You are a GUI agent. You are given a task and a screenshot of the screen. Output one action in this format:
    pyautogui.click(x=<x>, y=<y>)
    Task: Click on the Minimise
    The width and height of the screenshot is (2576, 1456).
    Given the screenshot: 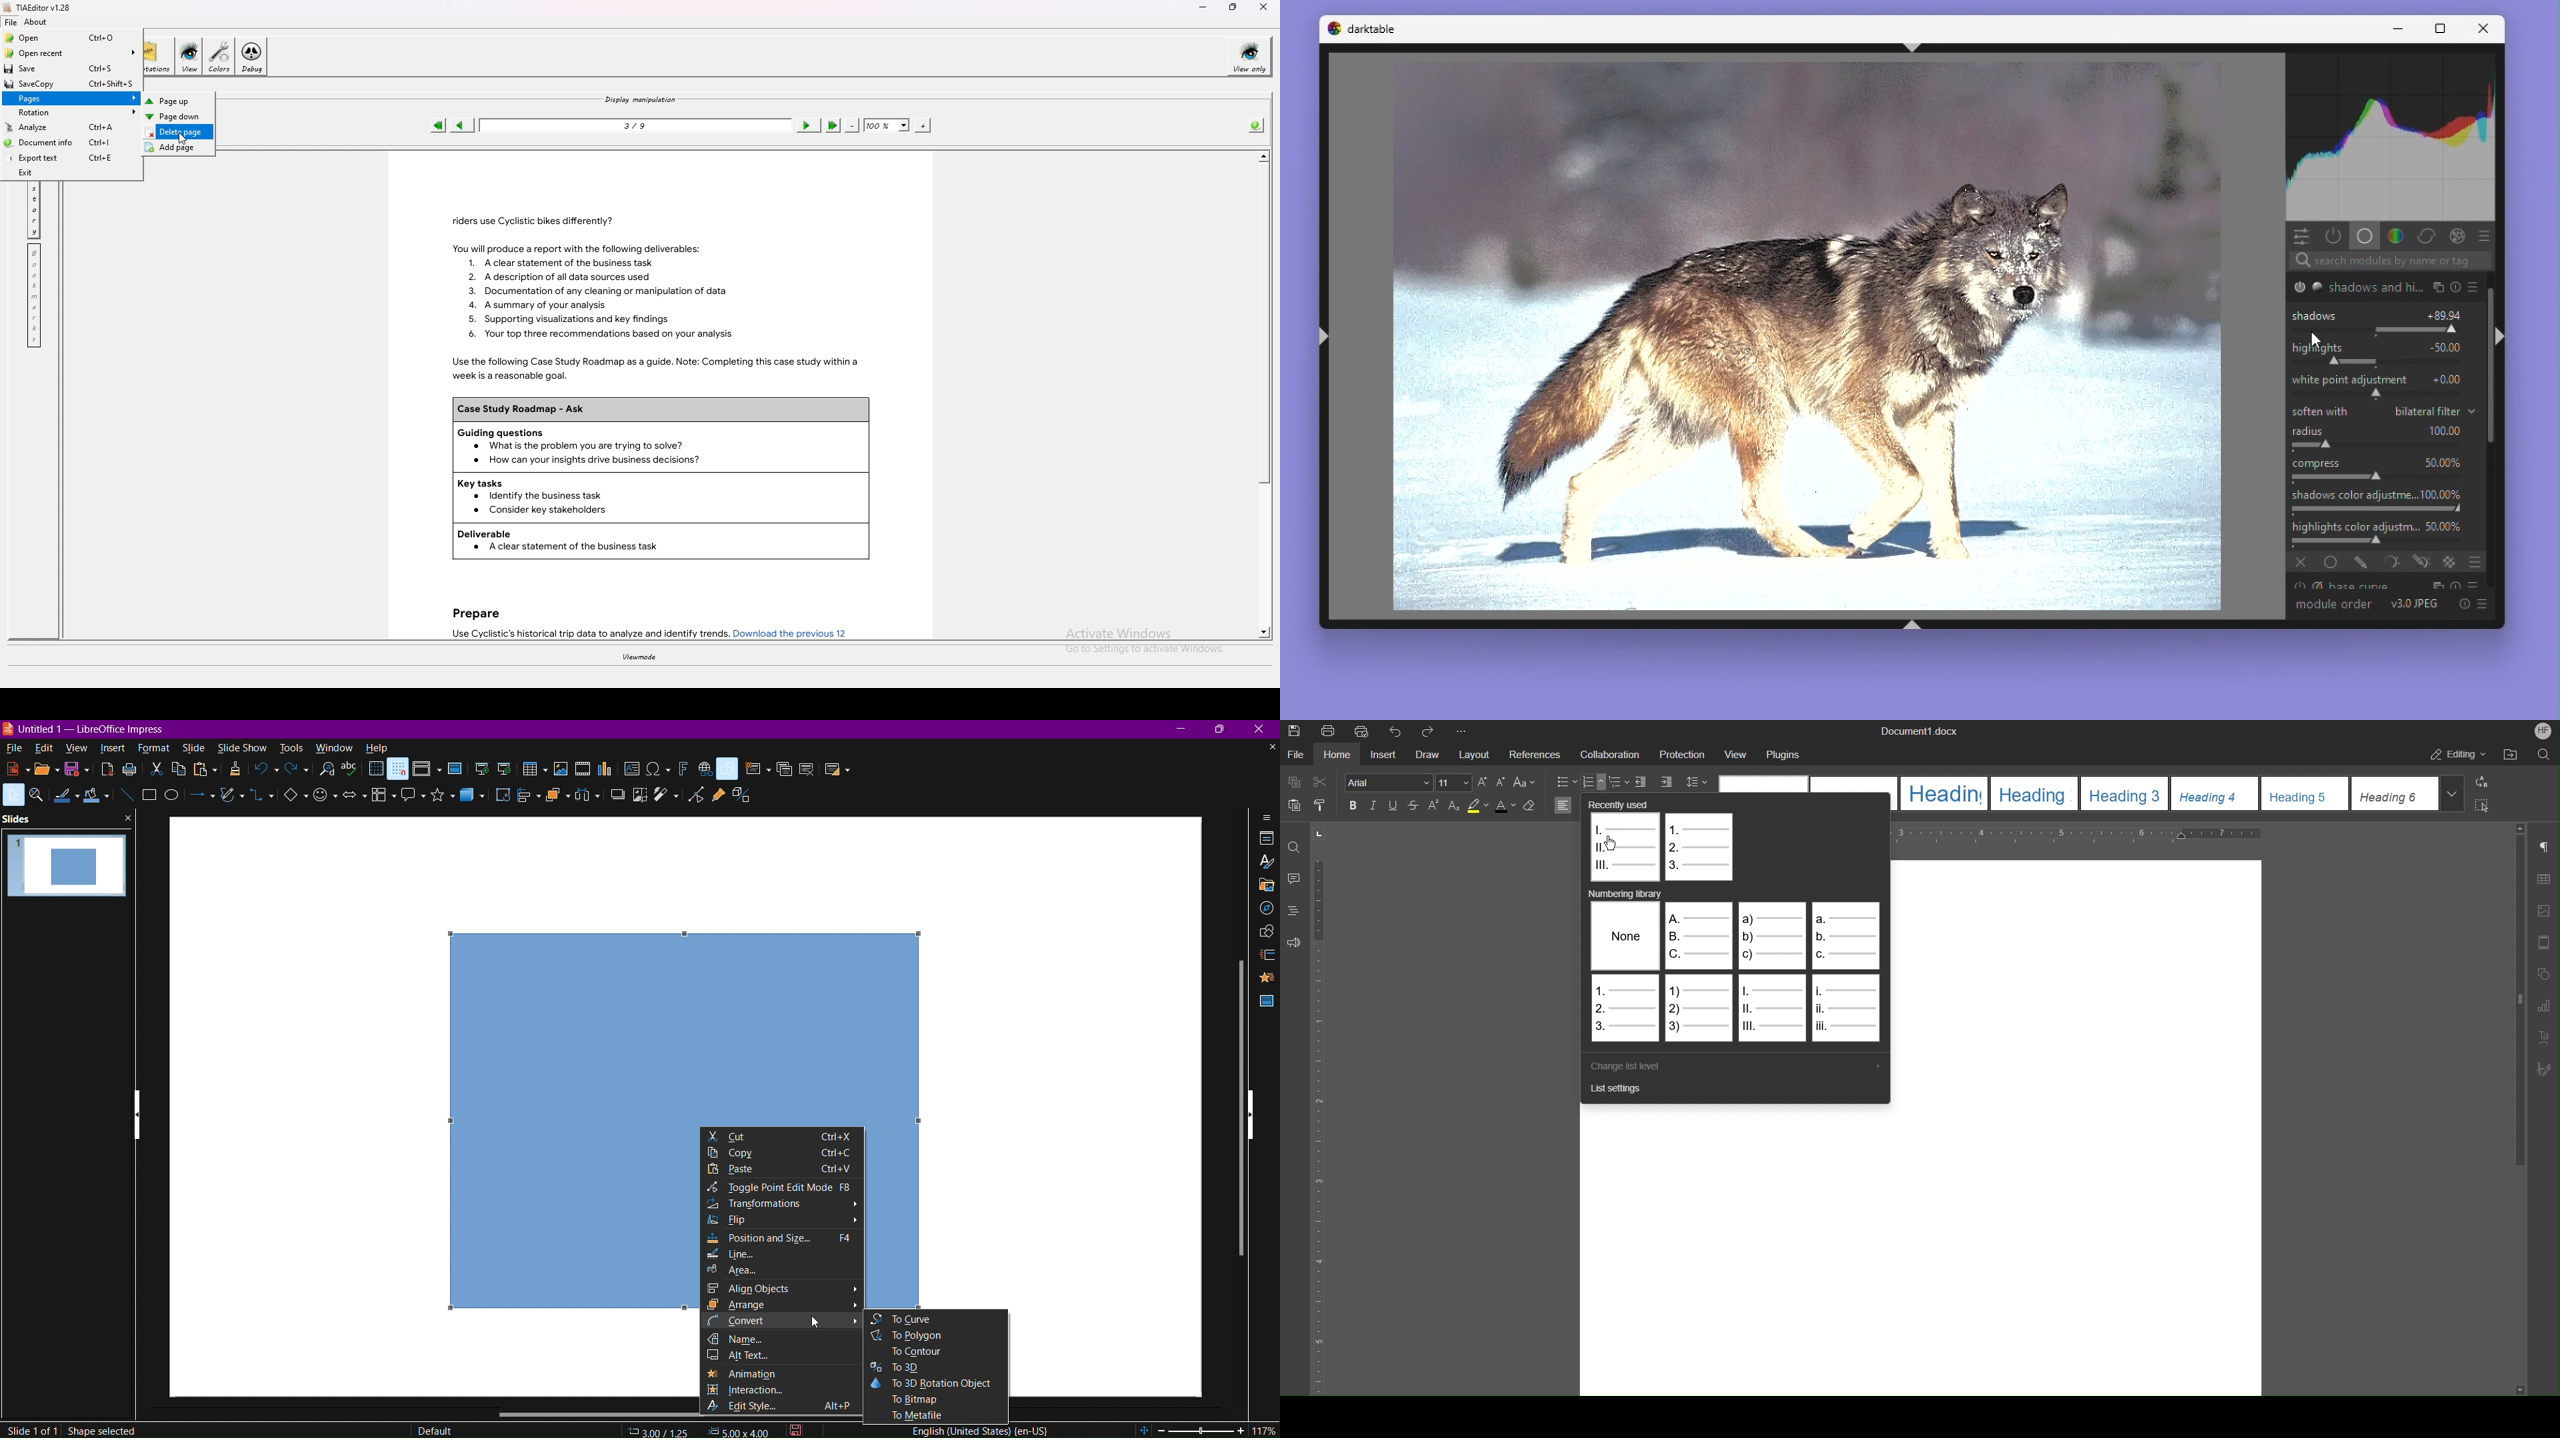 What is the action you would take?
    pyautogui.click(x=2405, y=30)
    